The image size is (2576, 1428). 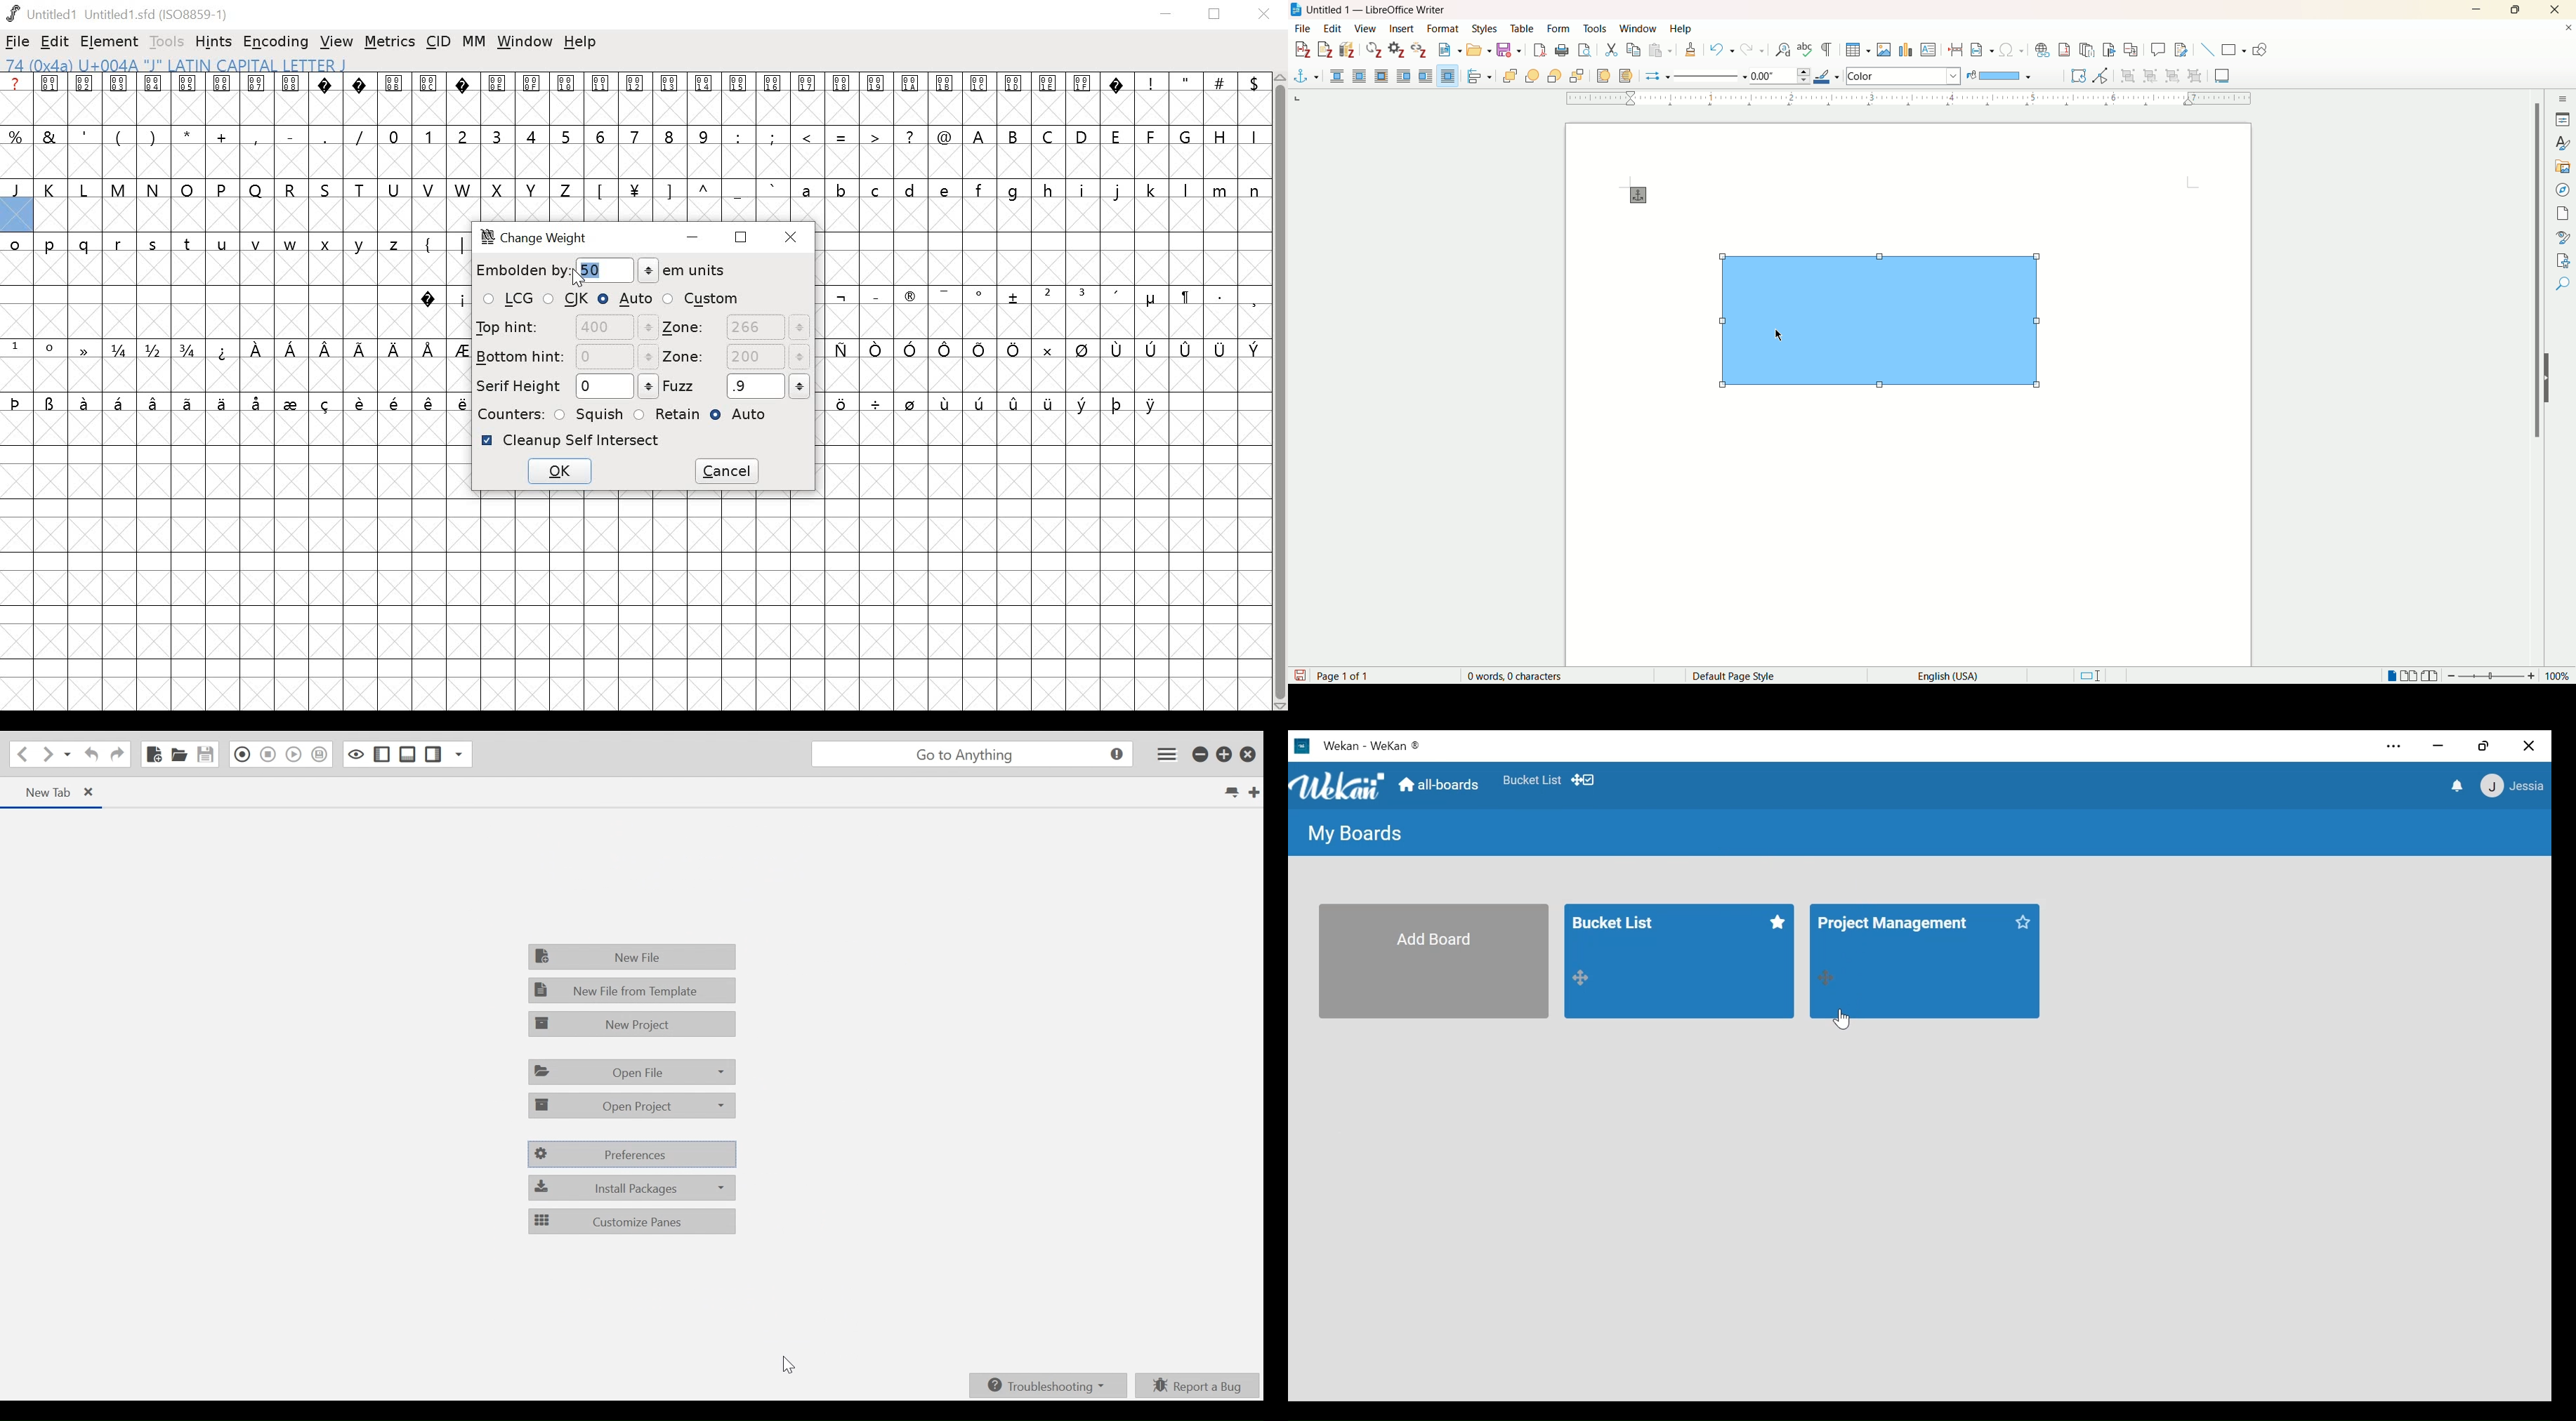 What do you see at coordinates (685, 190) in the screenshot?
I see `symbols` at bounding box center [685, 190].